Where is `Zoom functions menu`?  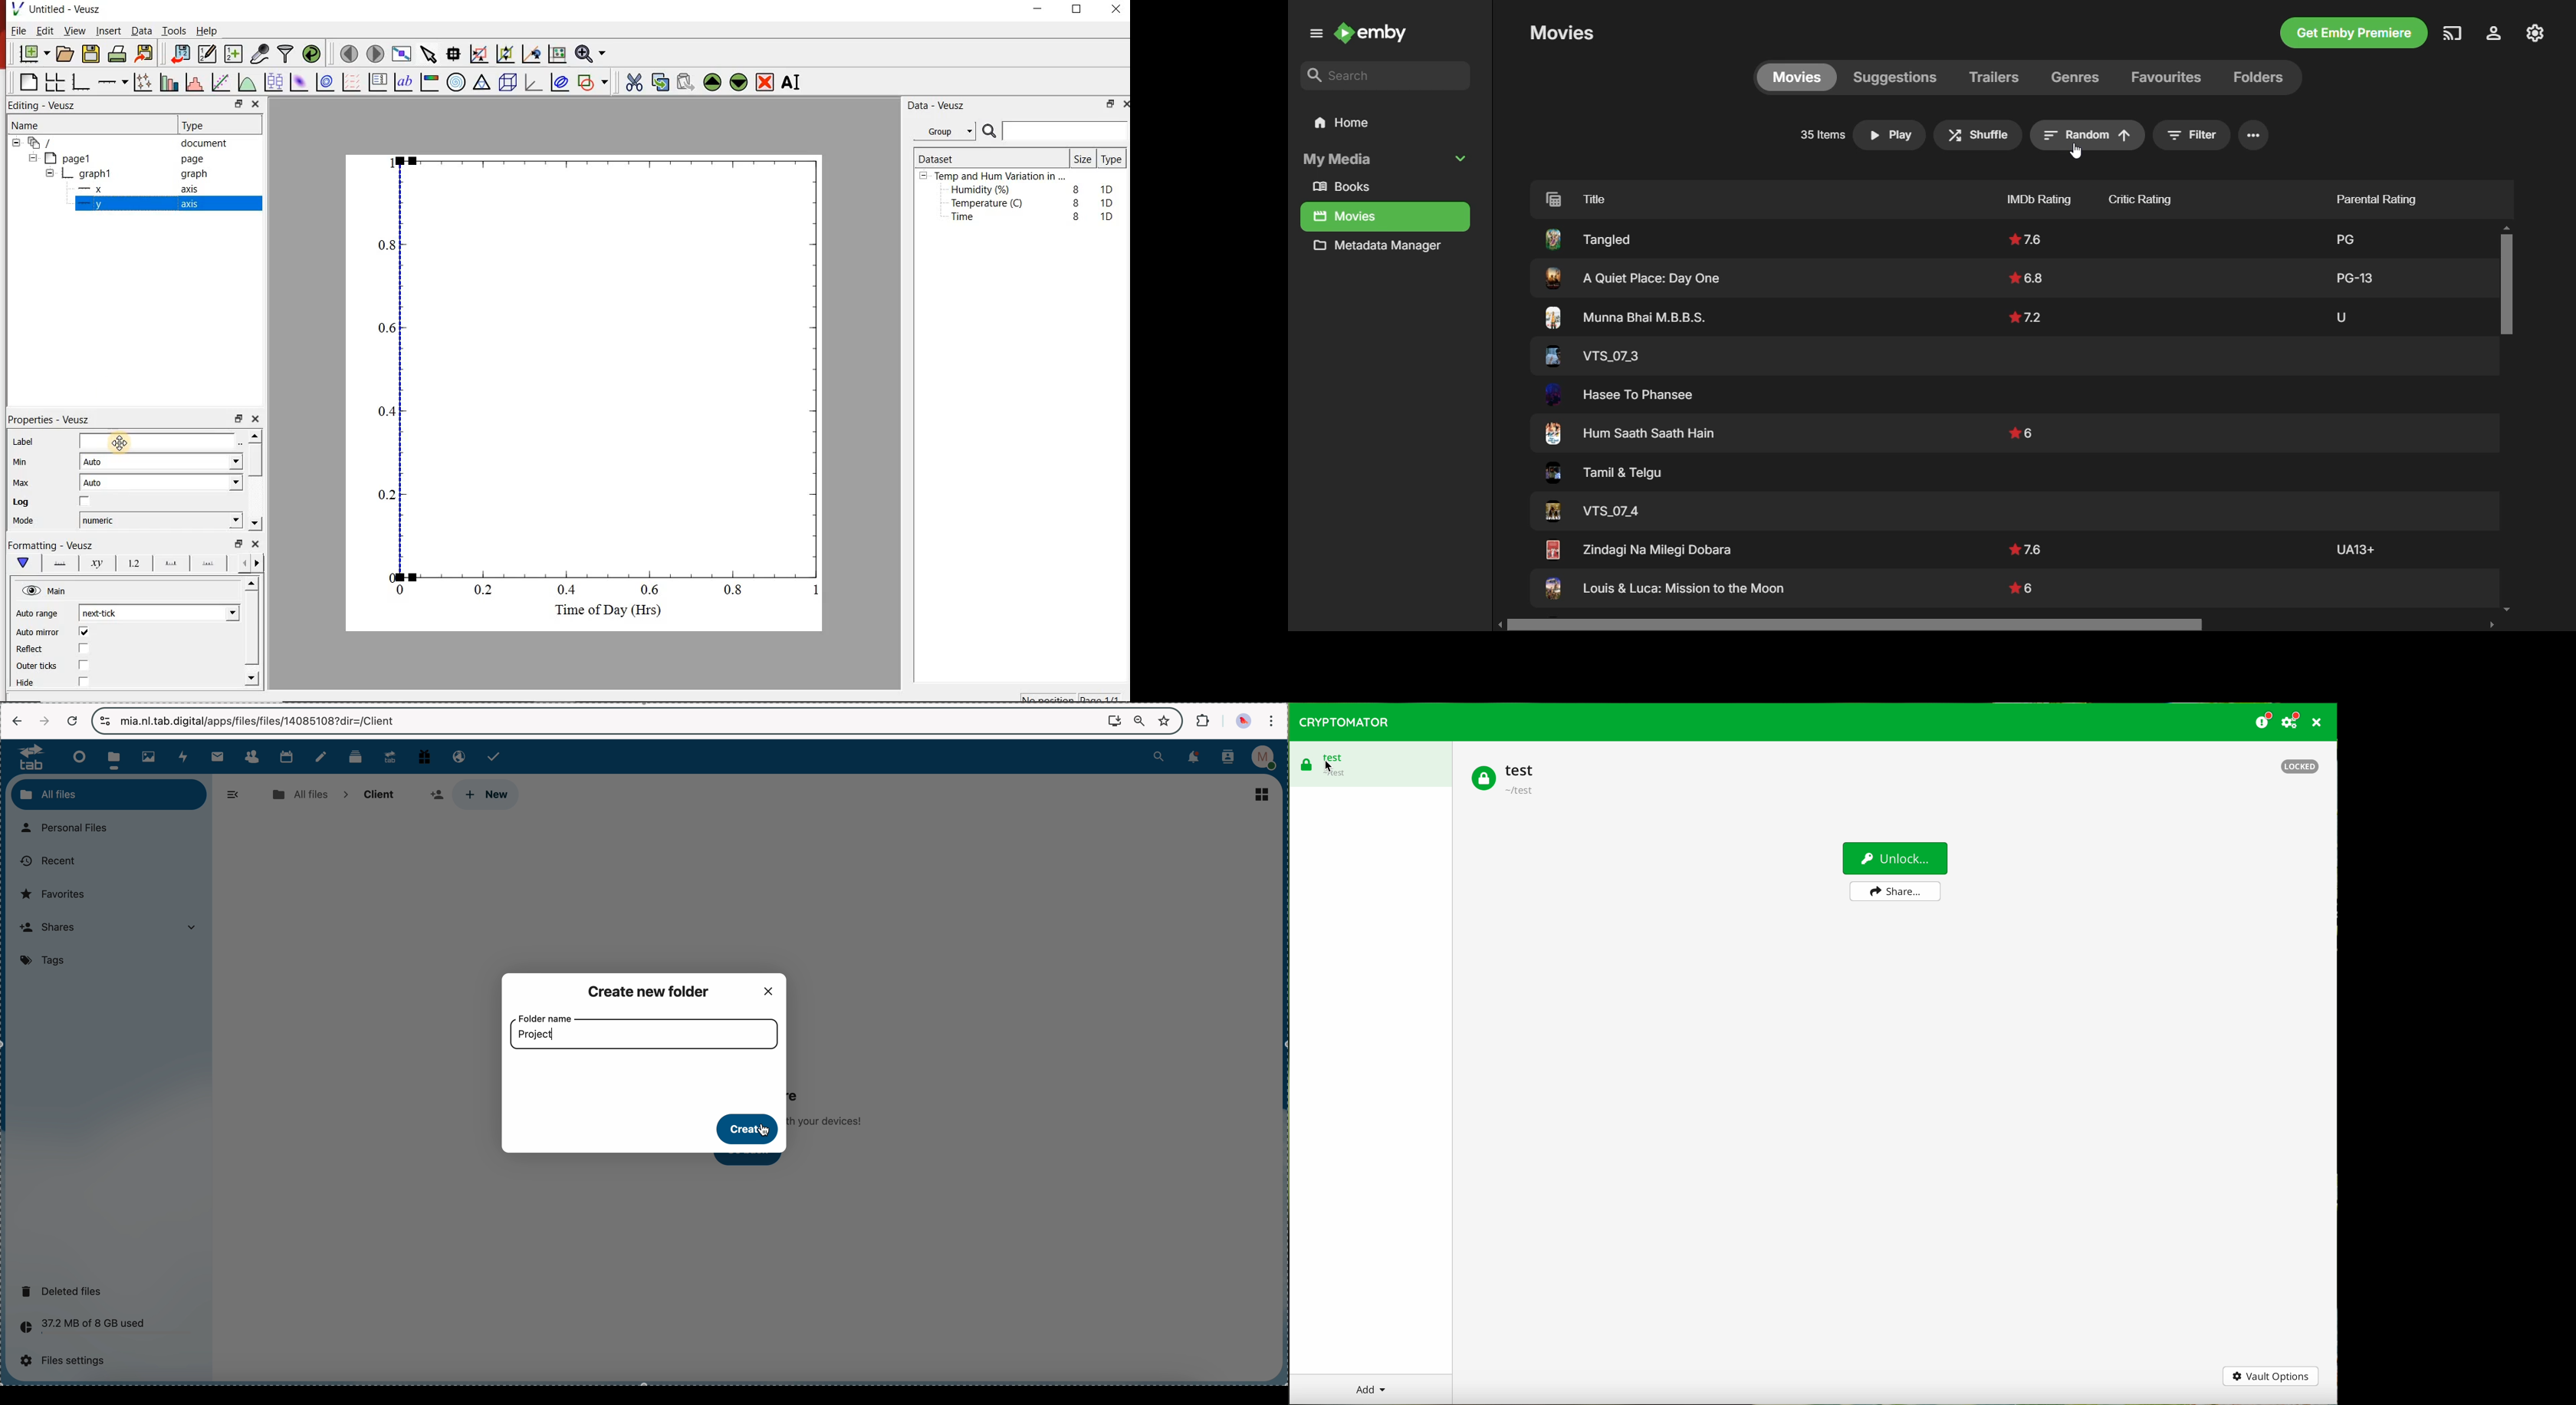 Zoom functions menu is located at coordinates (590, 53).